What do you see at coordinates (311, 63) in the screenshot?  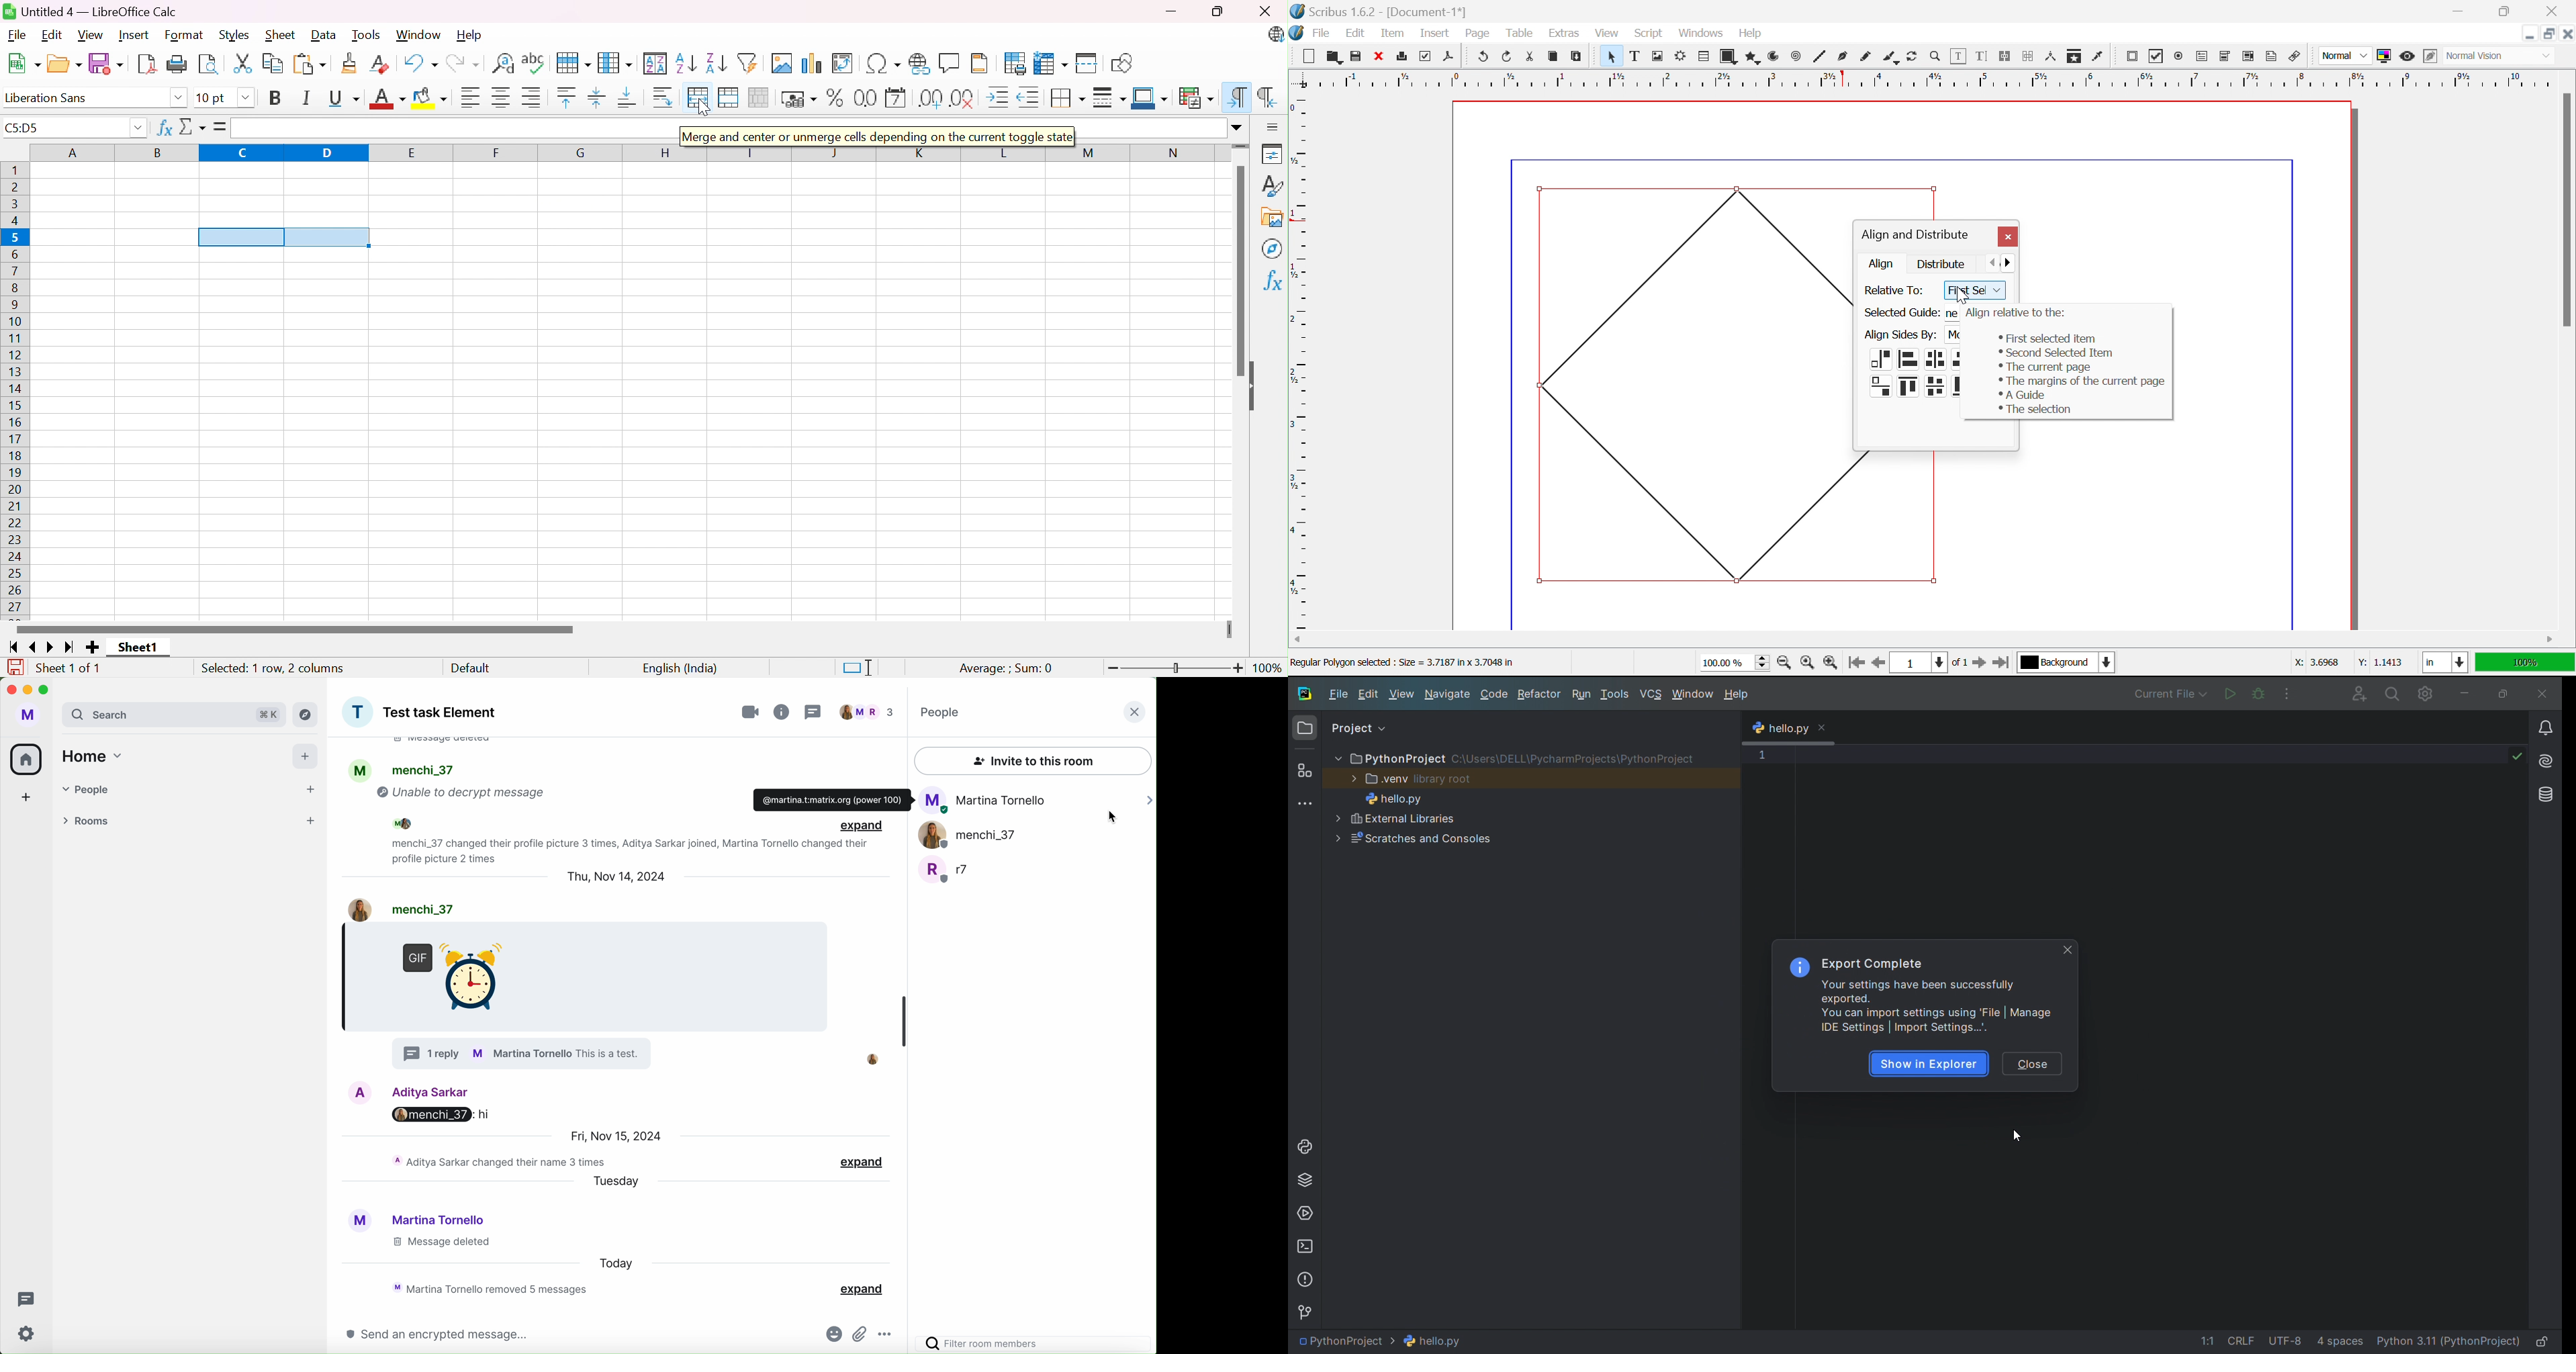 I see `Paste` at bounding box center [311, 63].